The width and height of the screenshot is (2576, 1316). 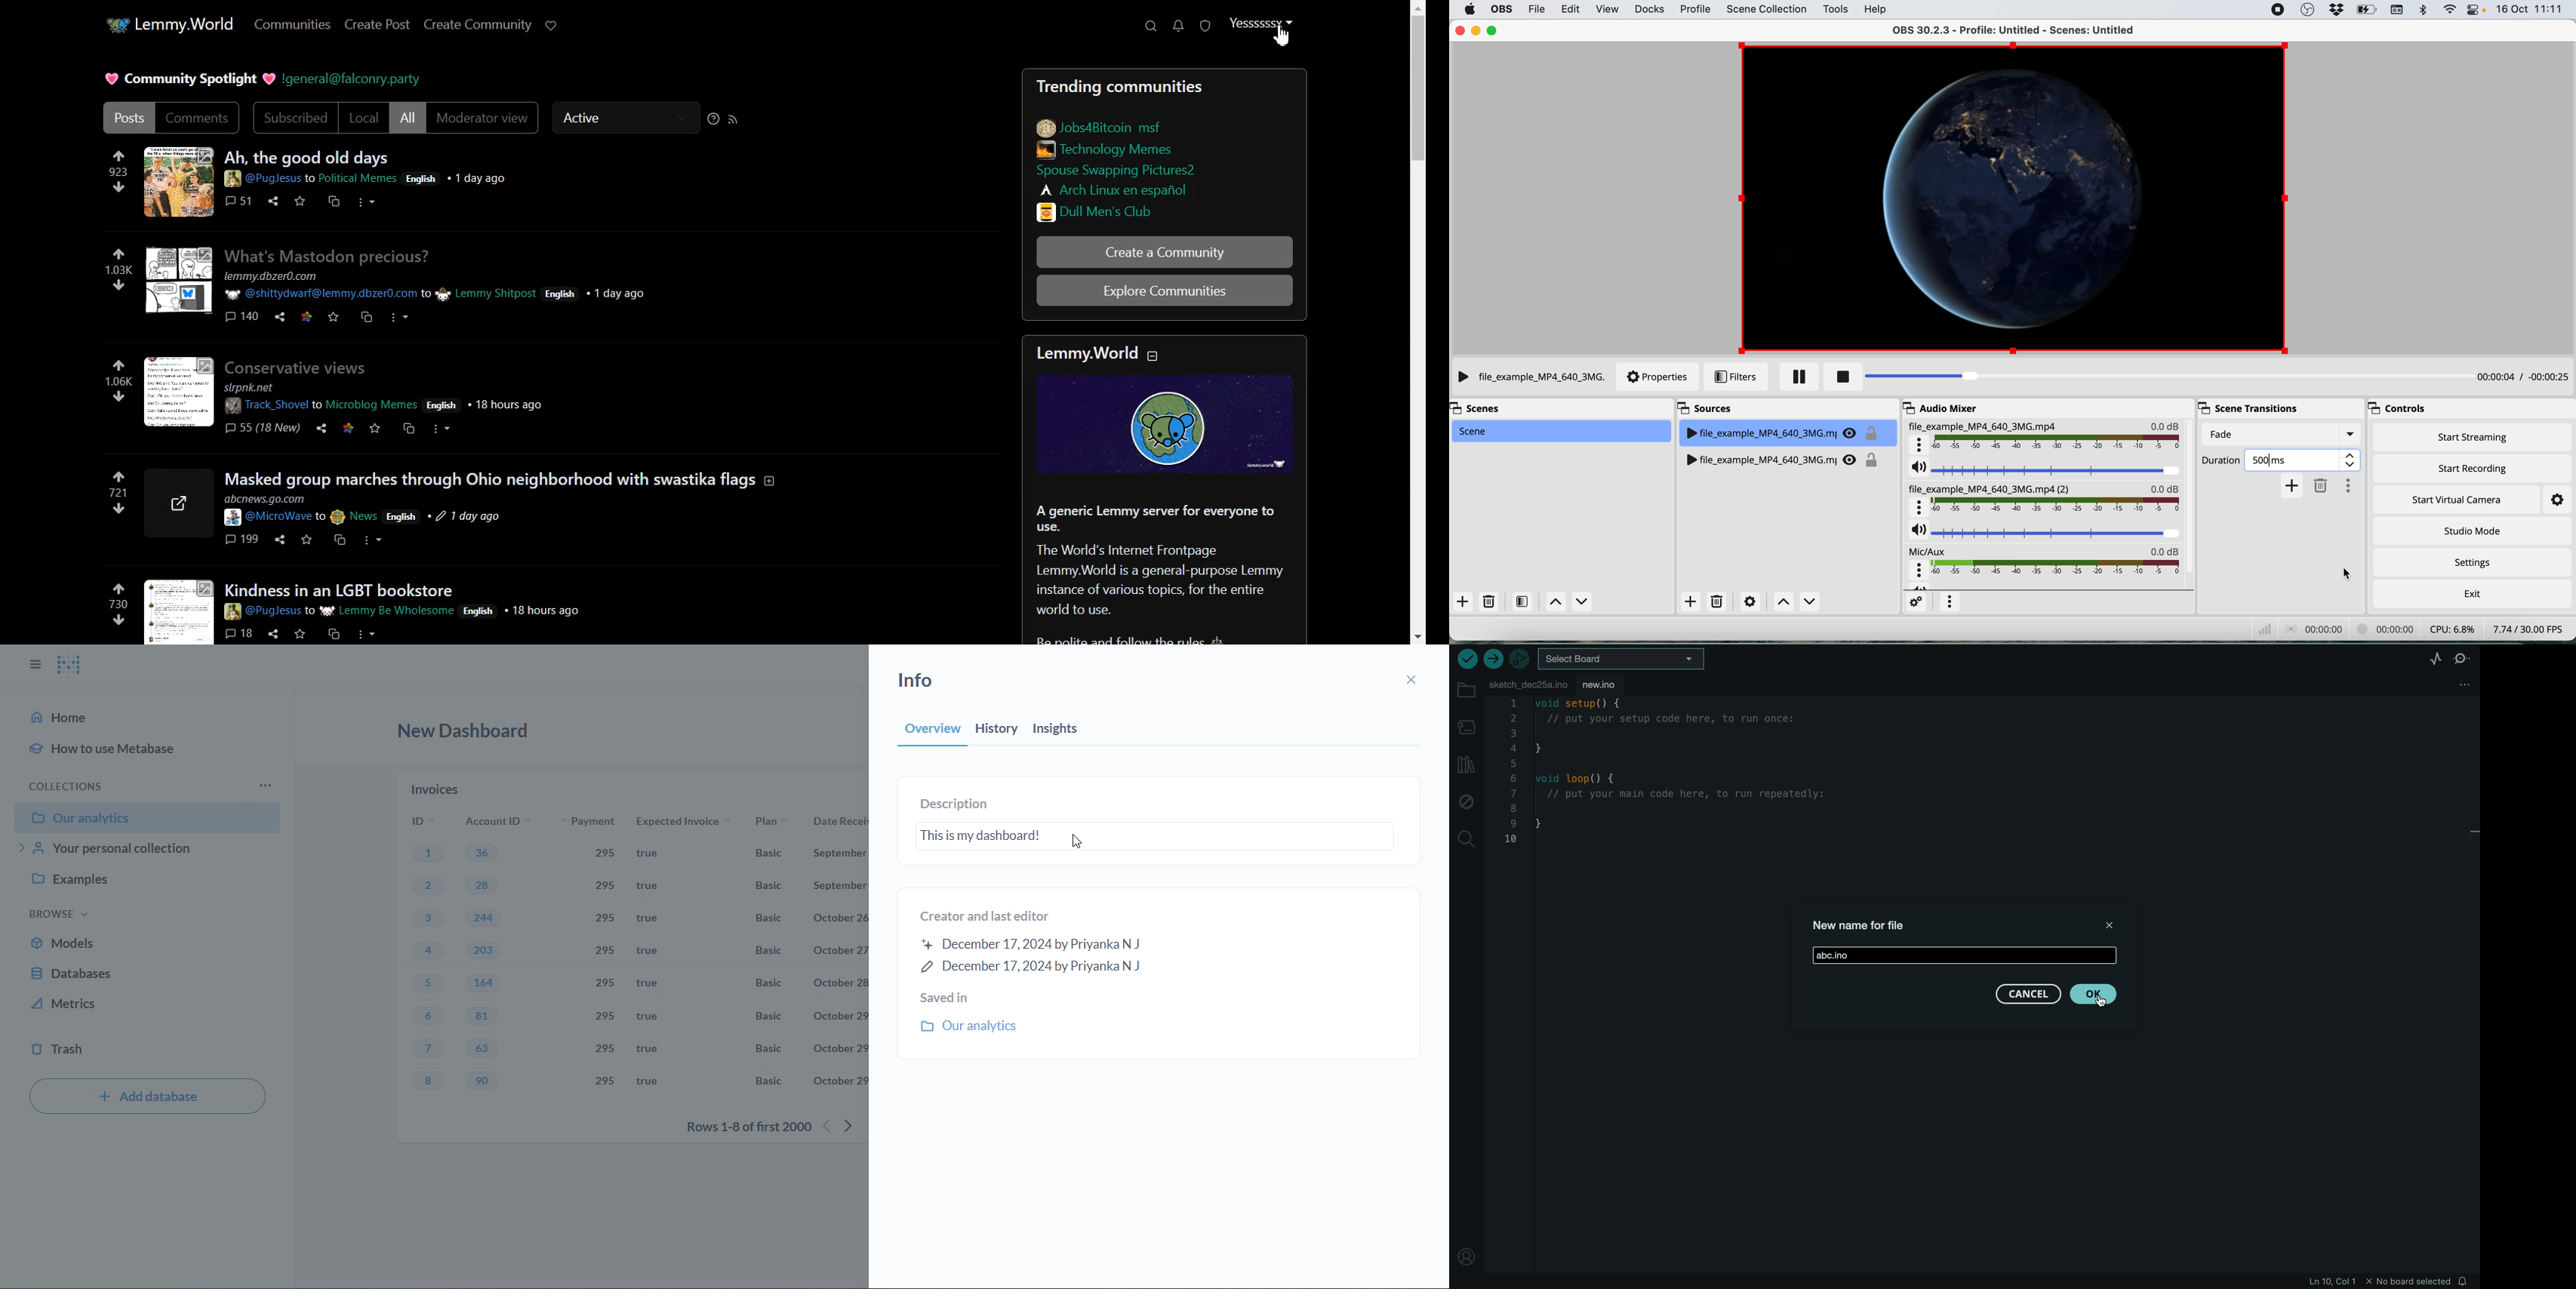 What do you see at coordinates (2472, 10) in the screenshot?
I see `control center` at bounding box center [2472, 10].